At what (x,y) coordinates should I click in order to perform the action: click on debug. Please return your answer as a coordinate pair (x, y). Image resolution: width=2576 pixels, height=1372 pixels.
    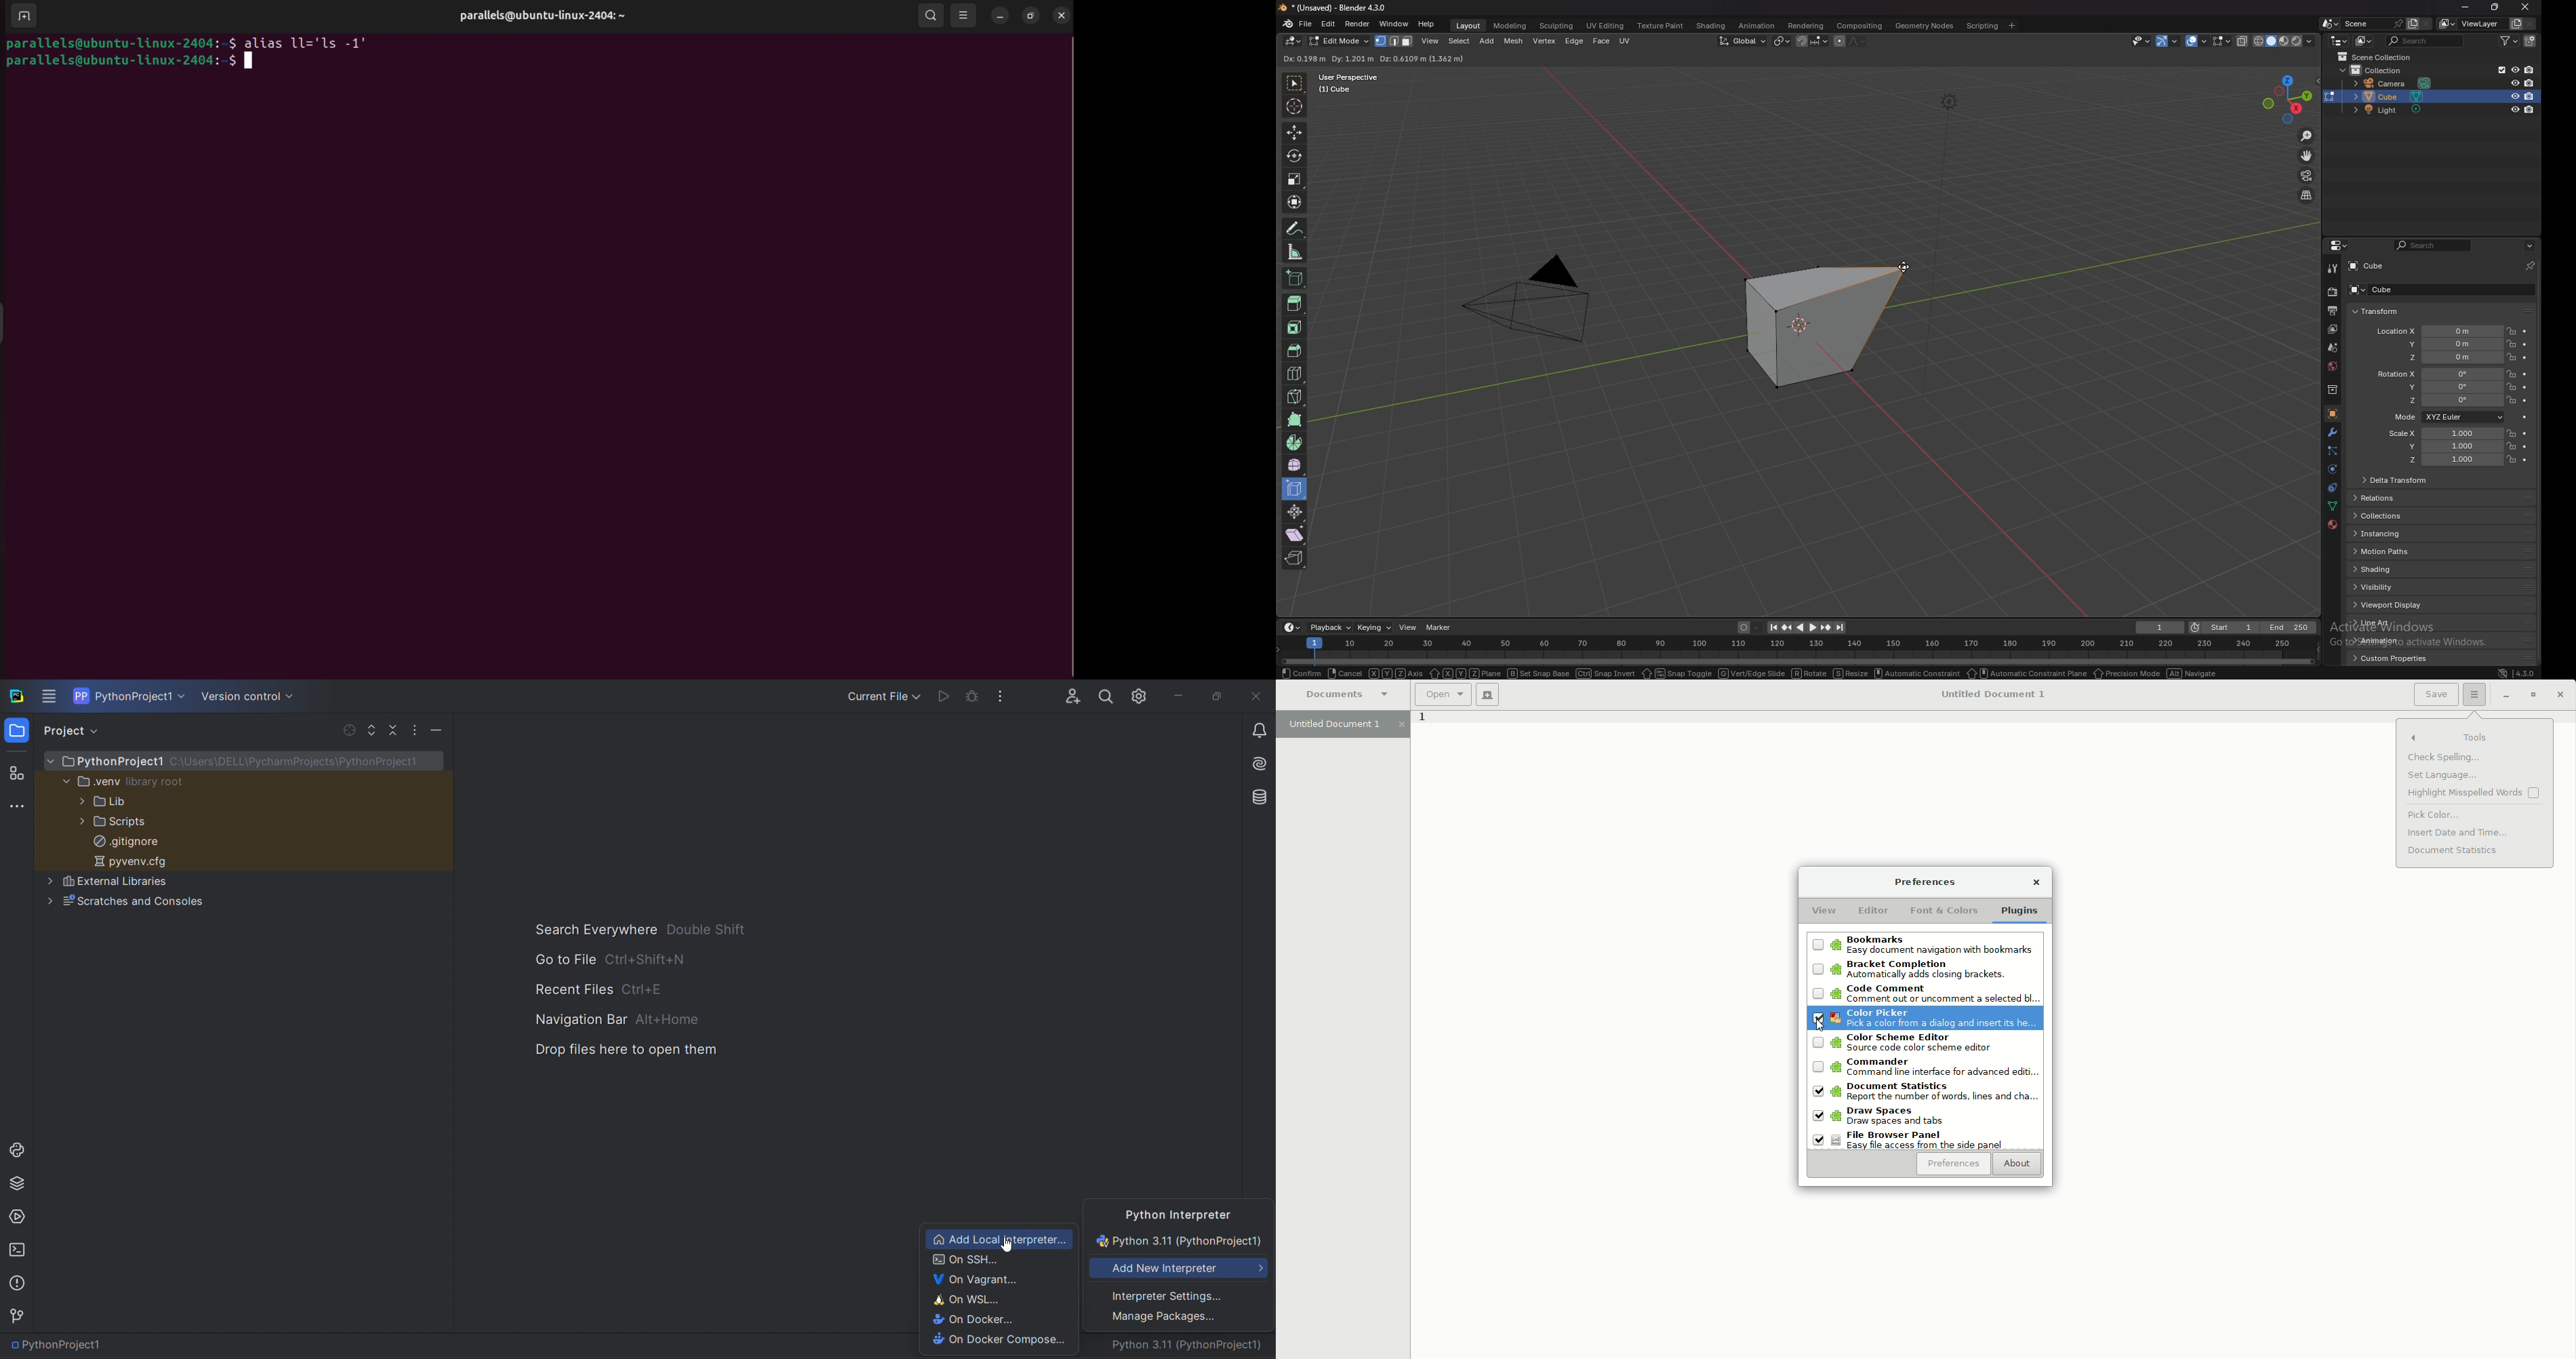
    Looking at the image, I should click on (972, 698).